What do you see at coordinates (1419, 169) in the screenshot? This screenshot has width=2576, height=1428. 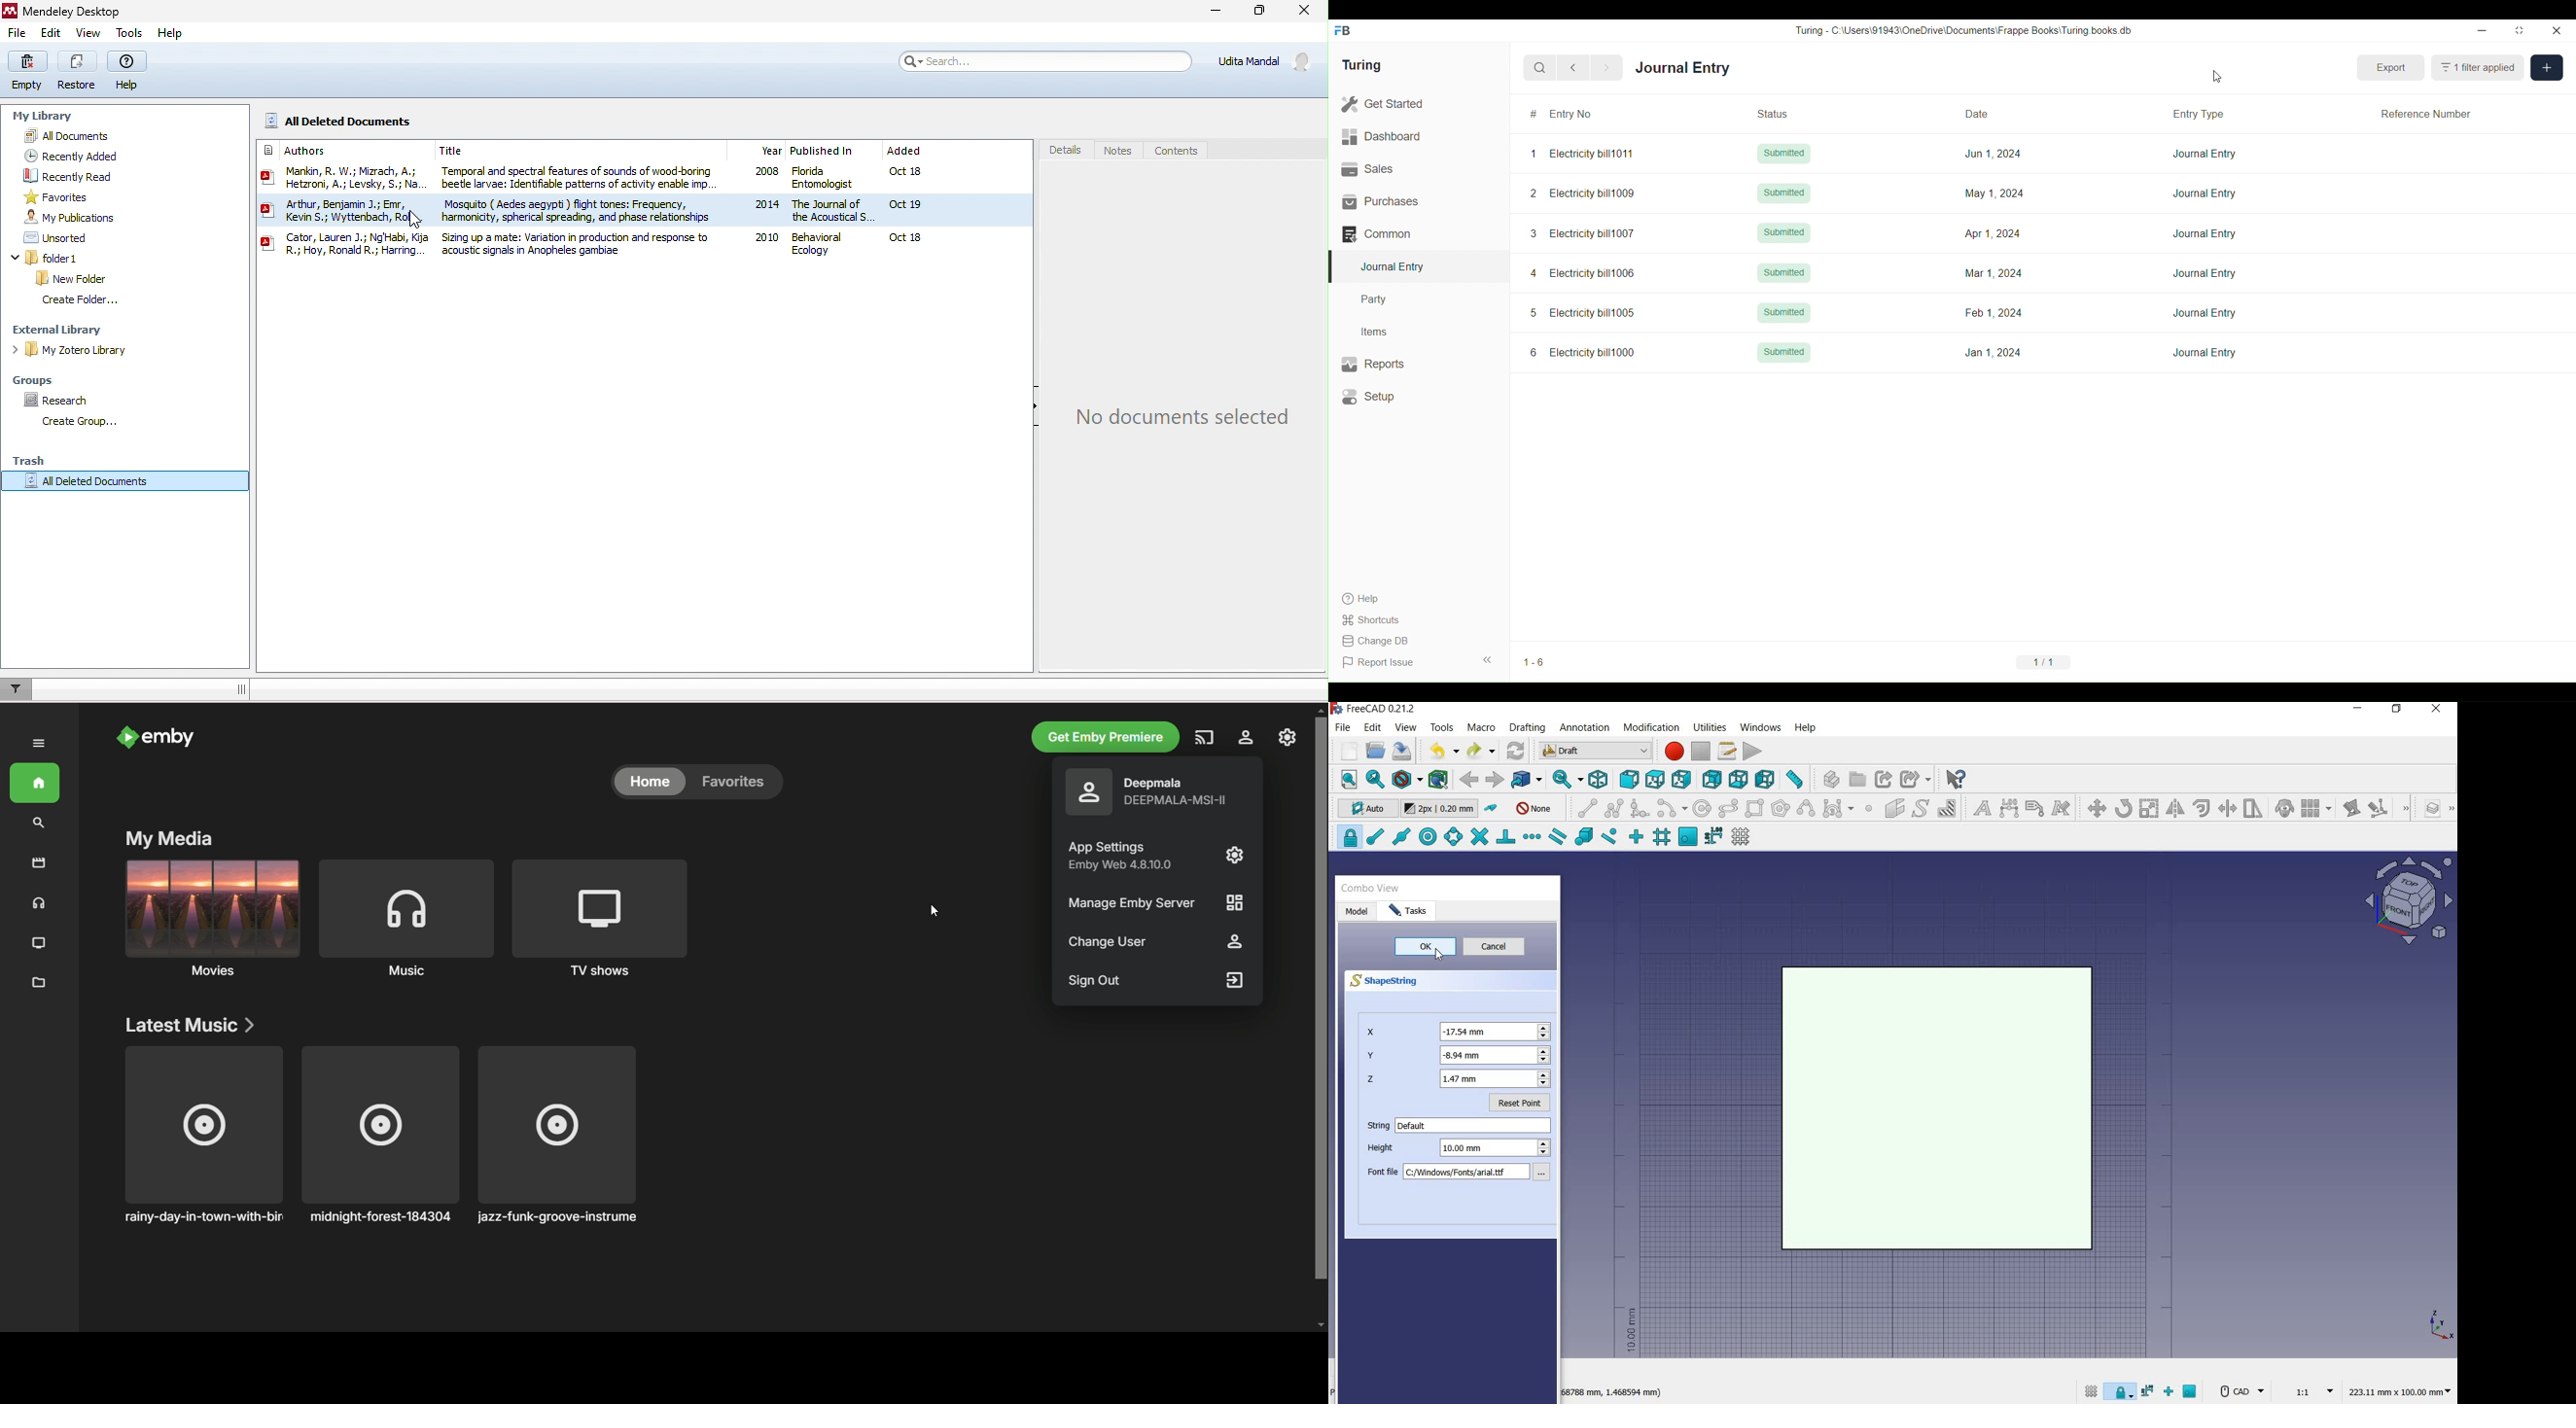 I see `Sales` at bounding box center [1419, 169].